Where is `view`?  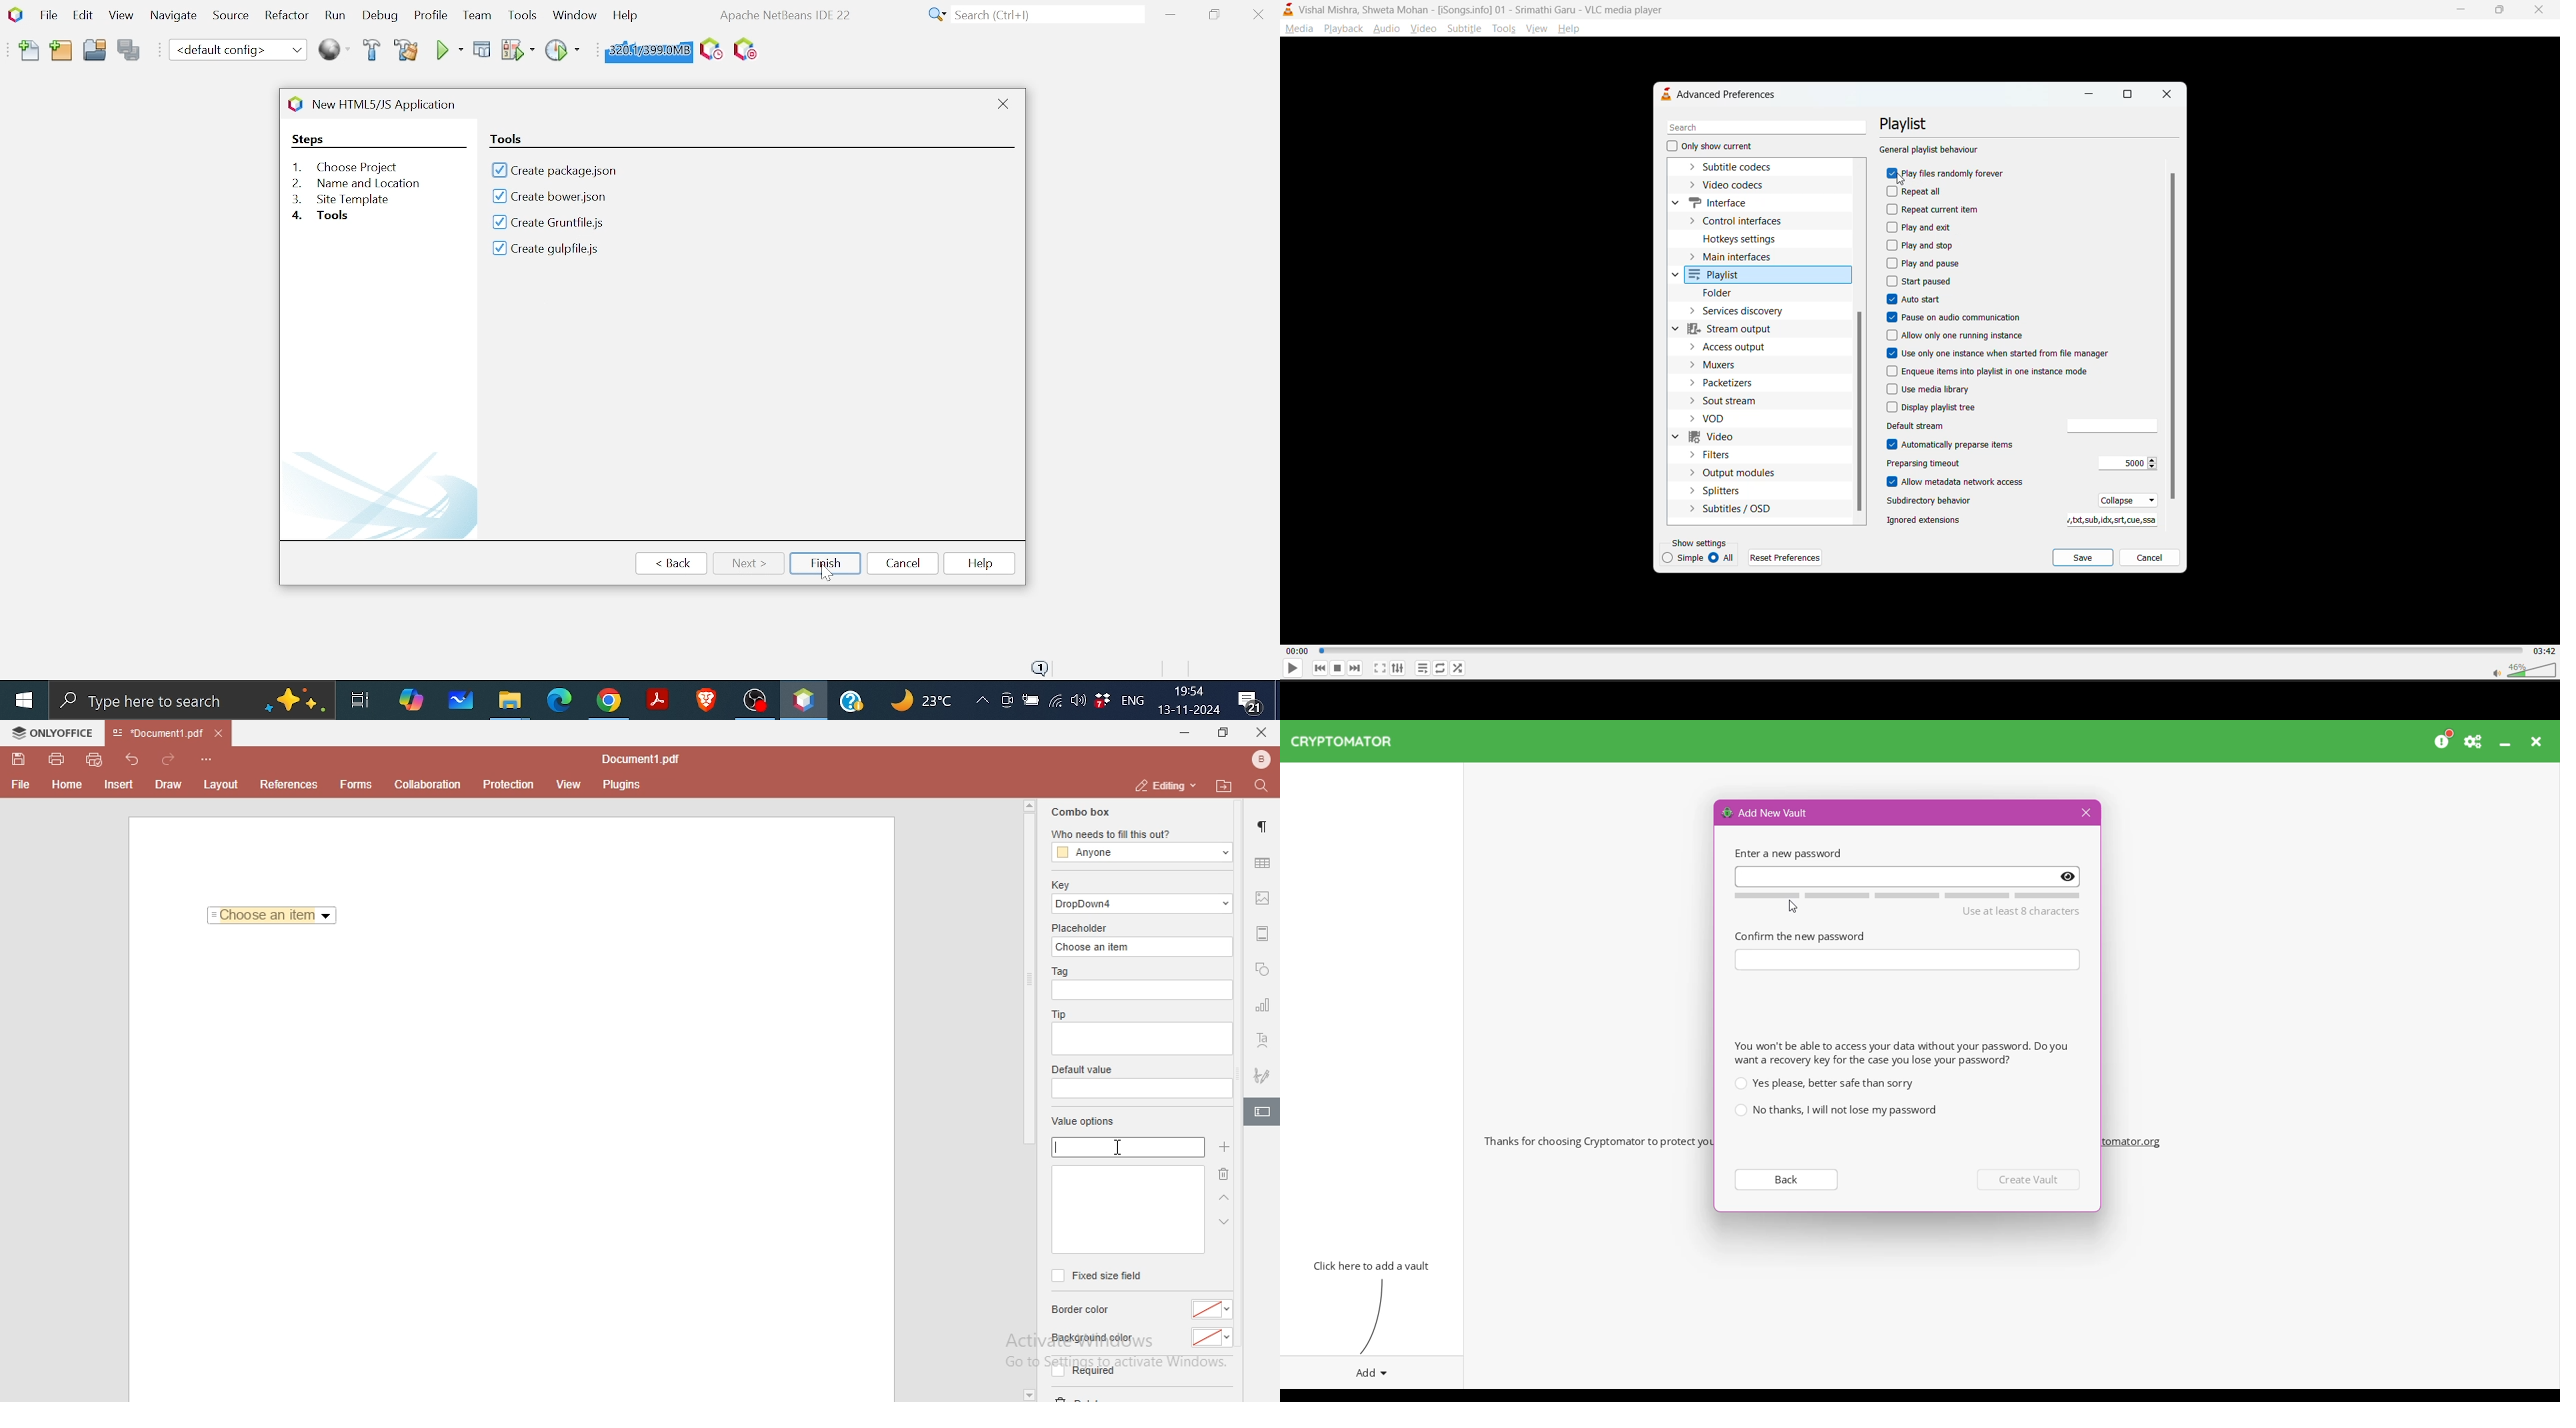
view is located at coordinates (1539, 31).